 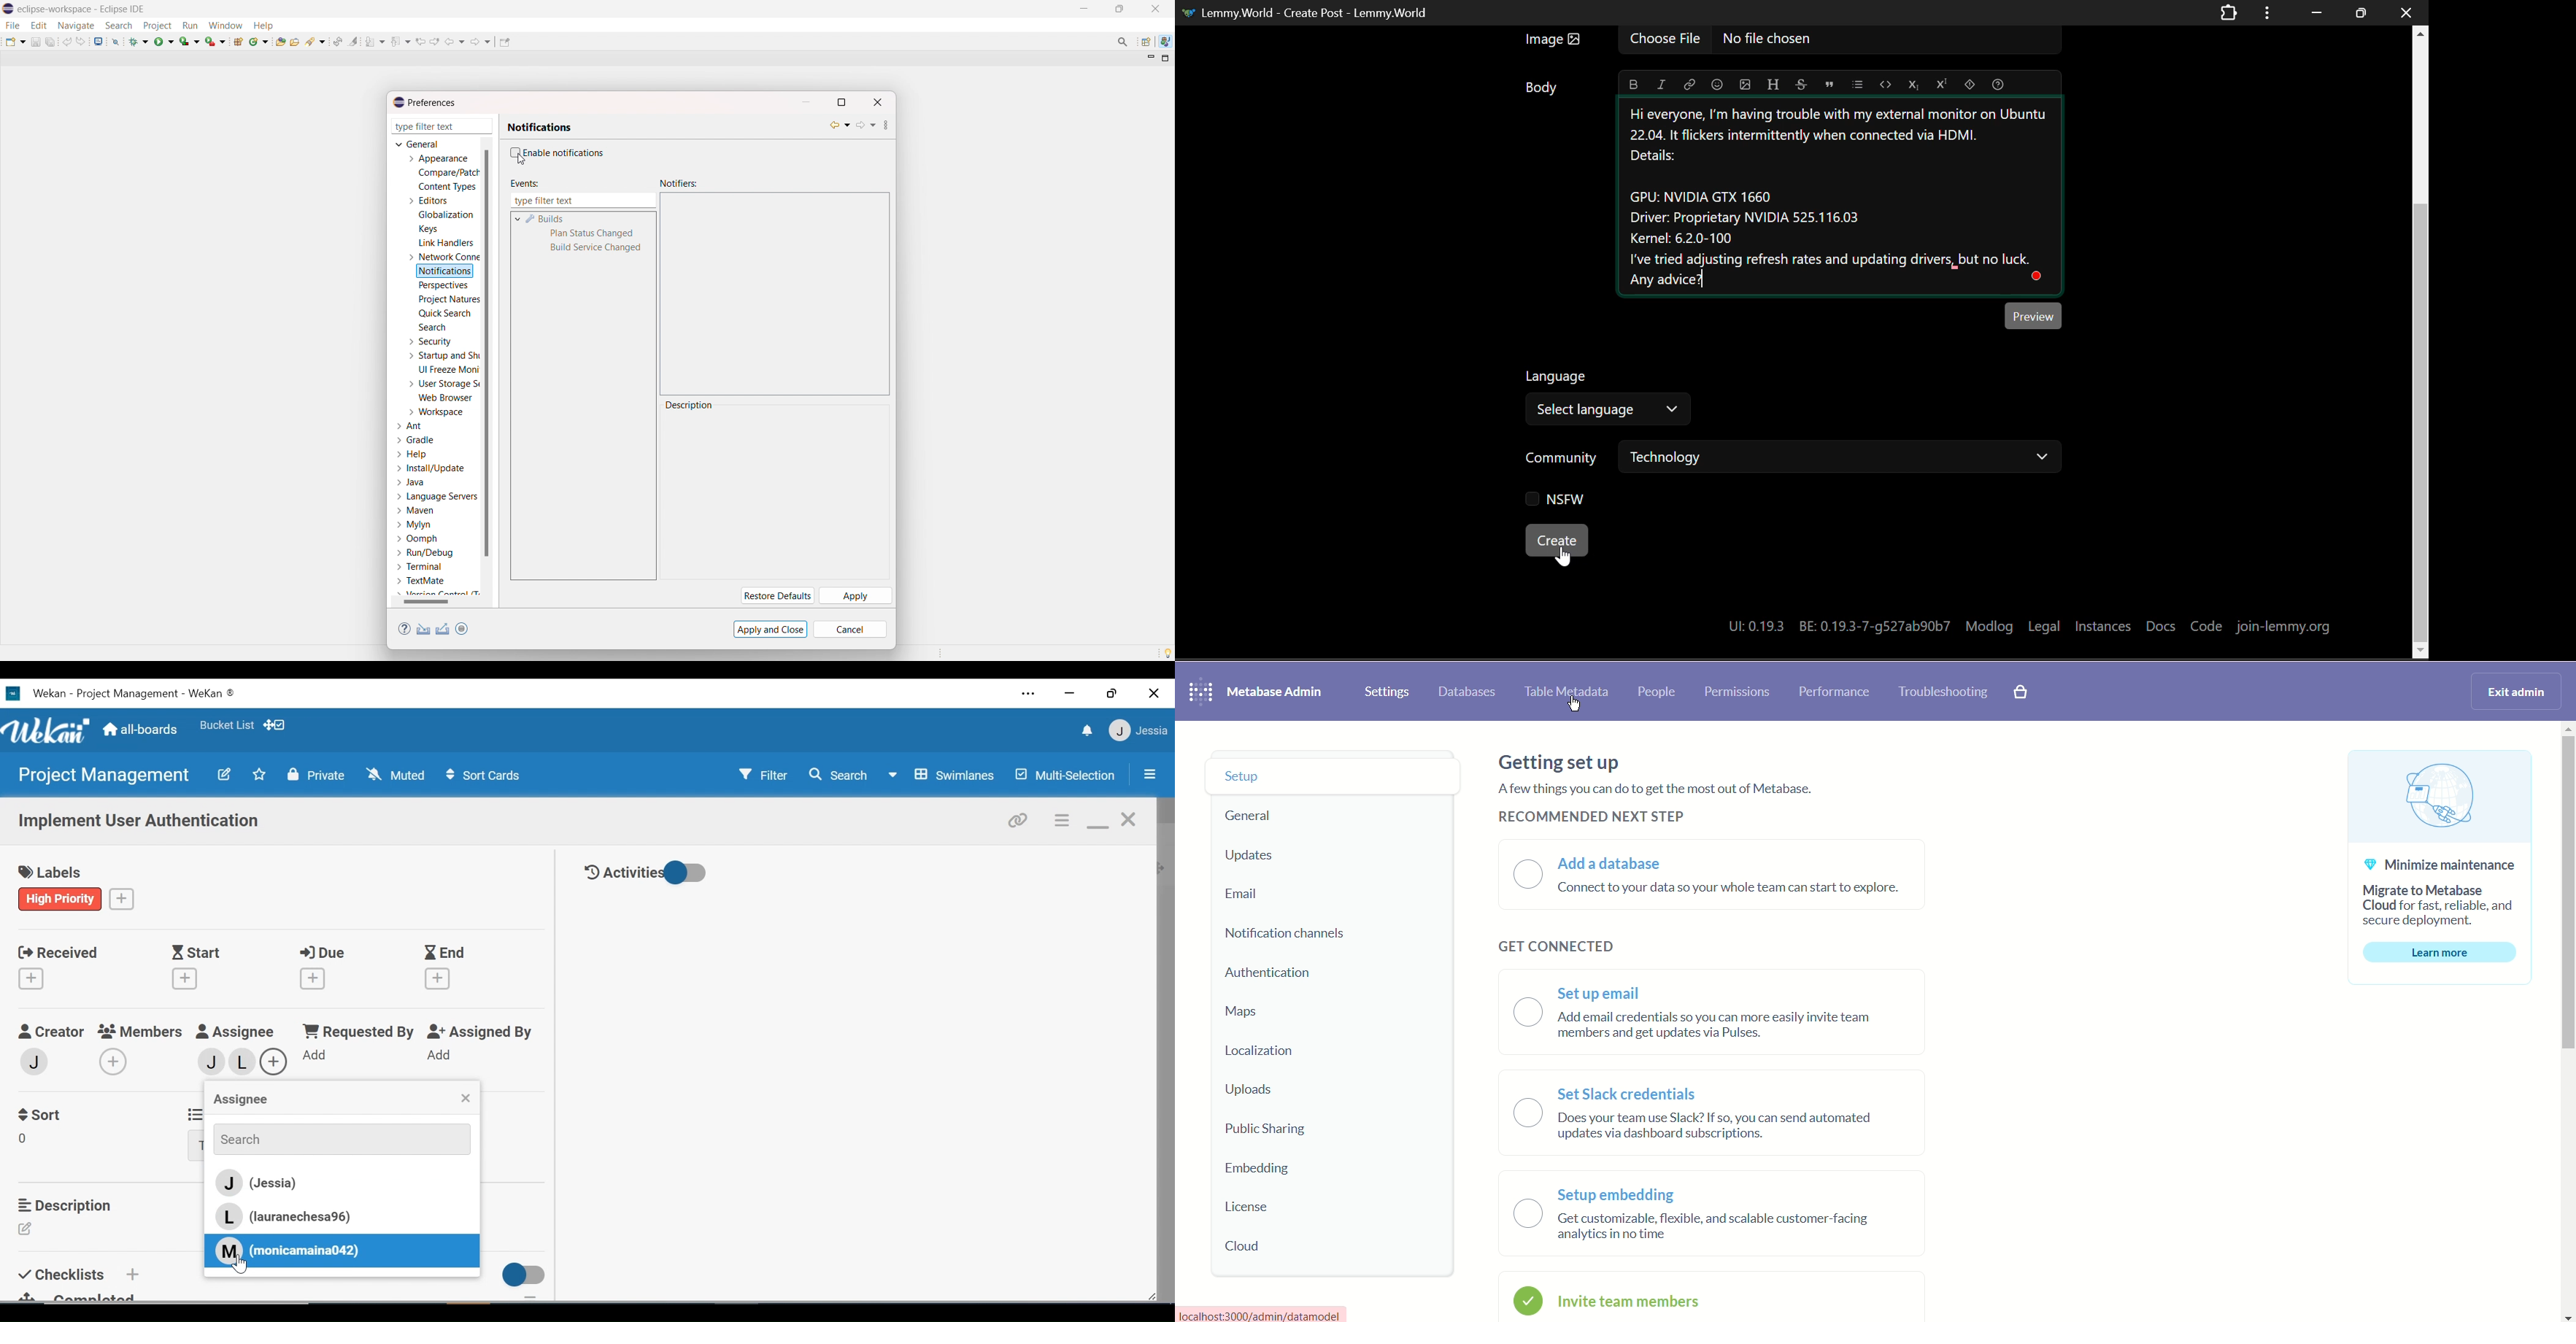 I want to click on Edit, so click(x=29, y=1230).